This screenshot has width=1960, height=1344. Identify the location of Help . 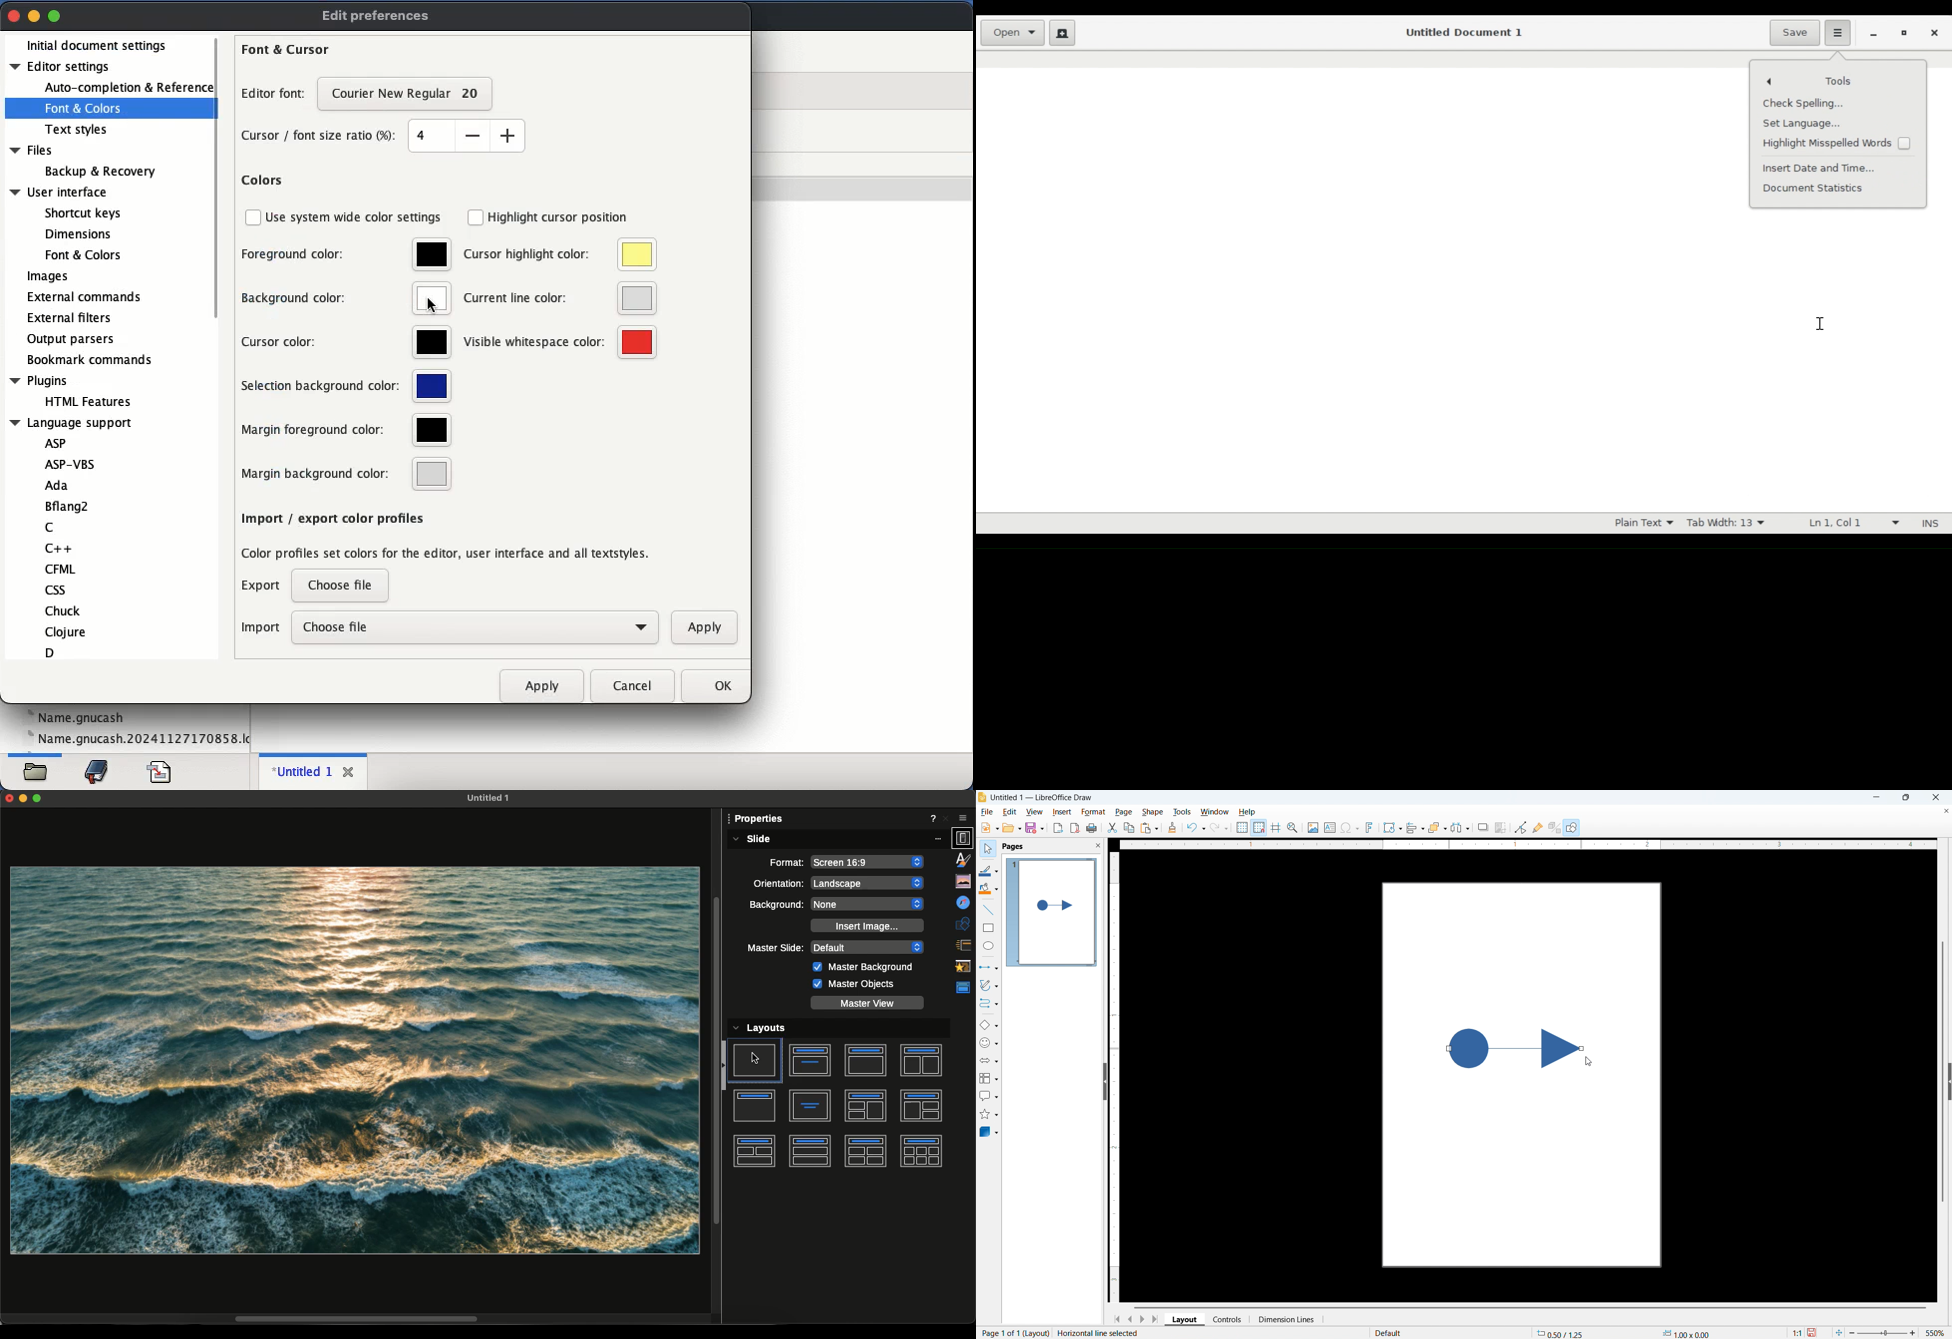
(1572, 827).